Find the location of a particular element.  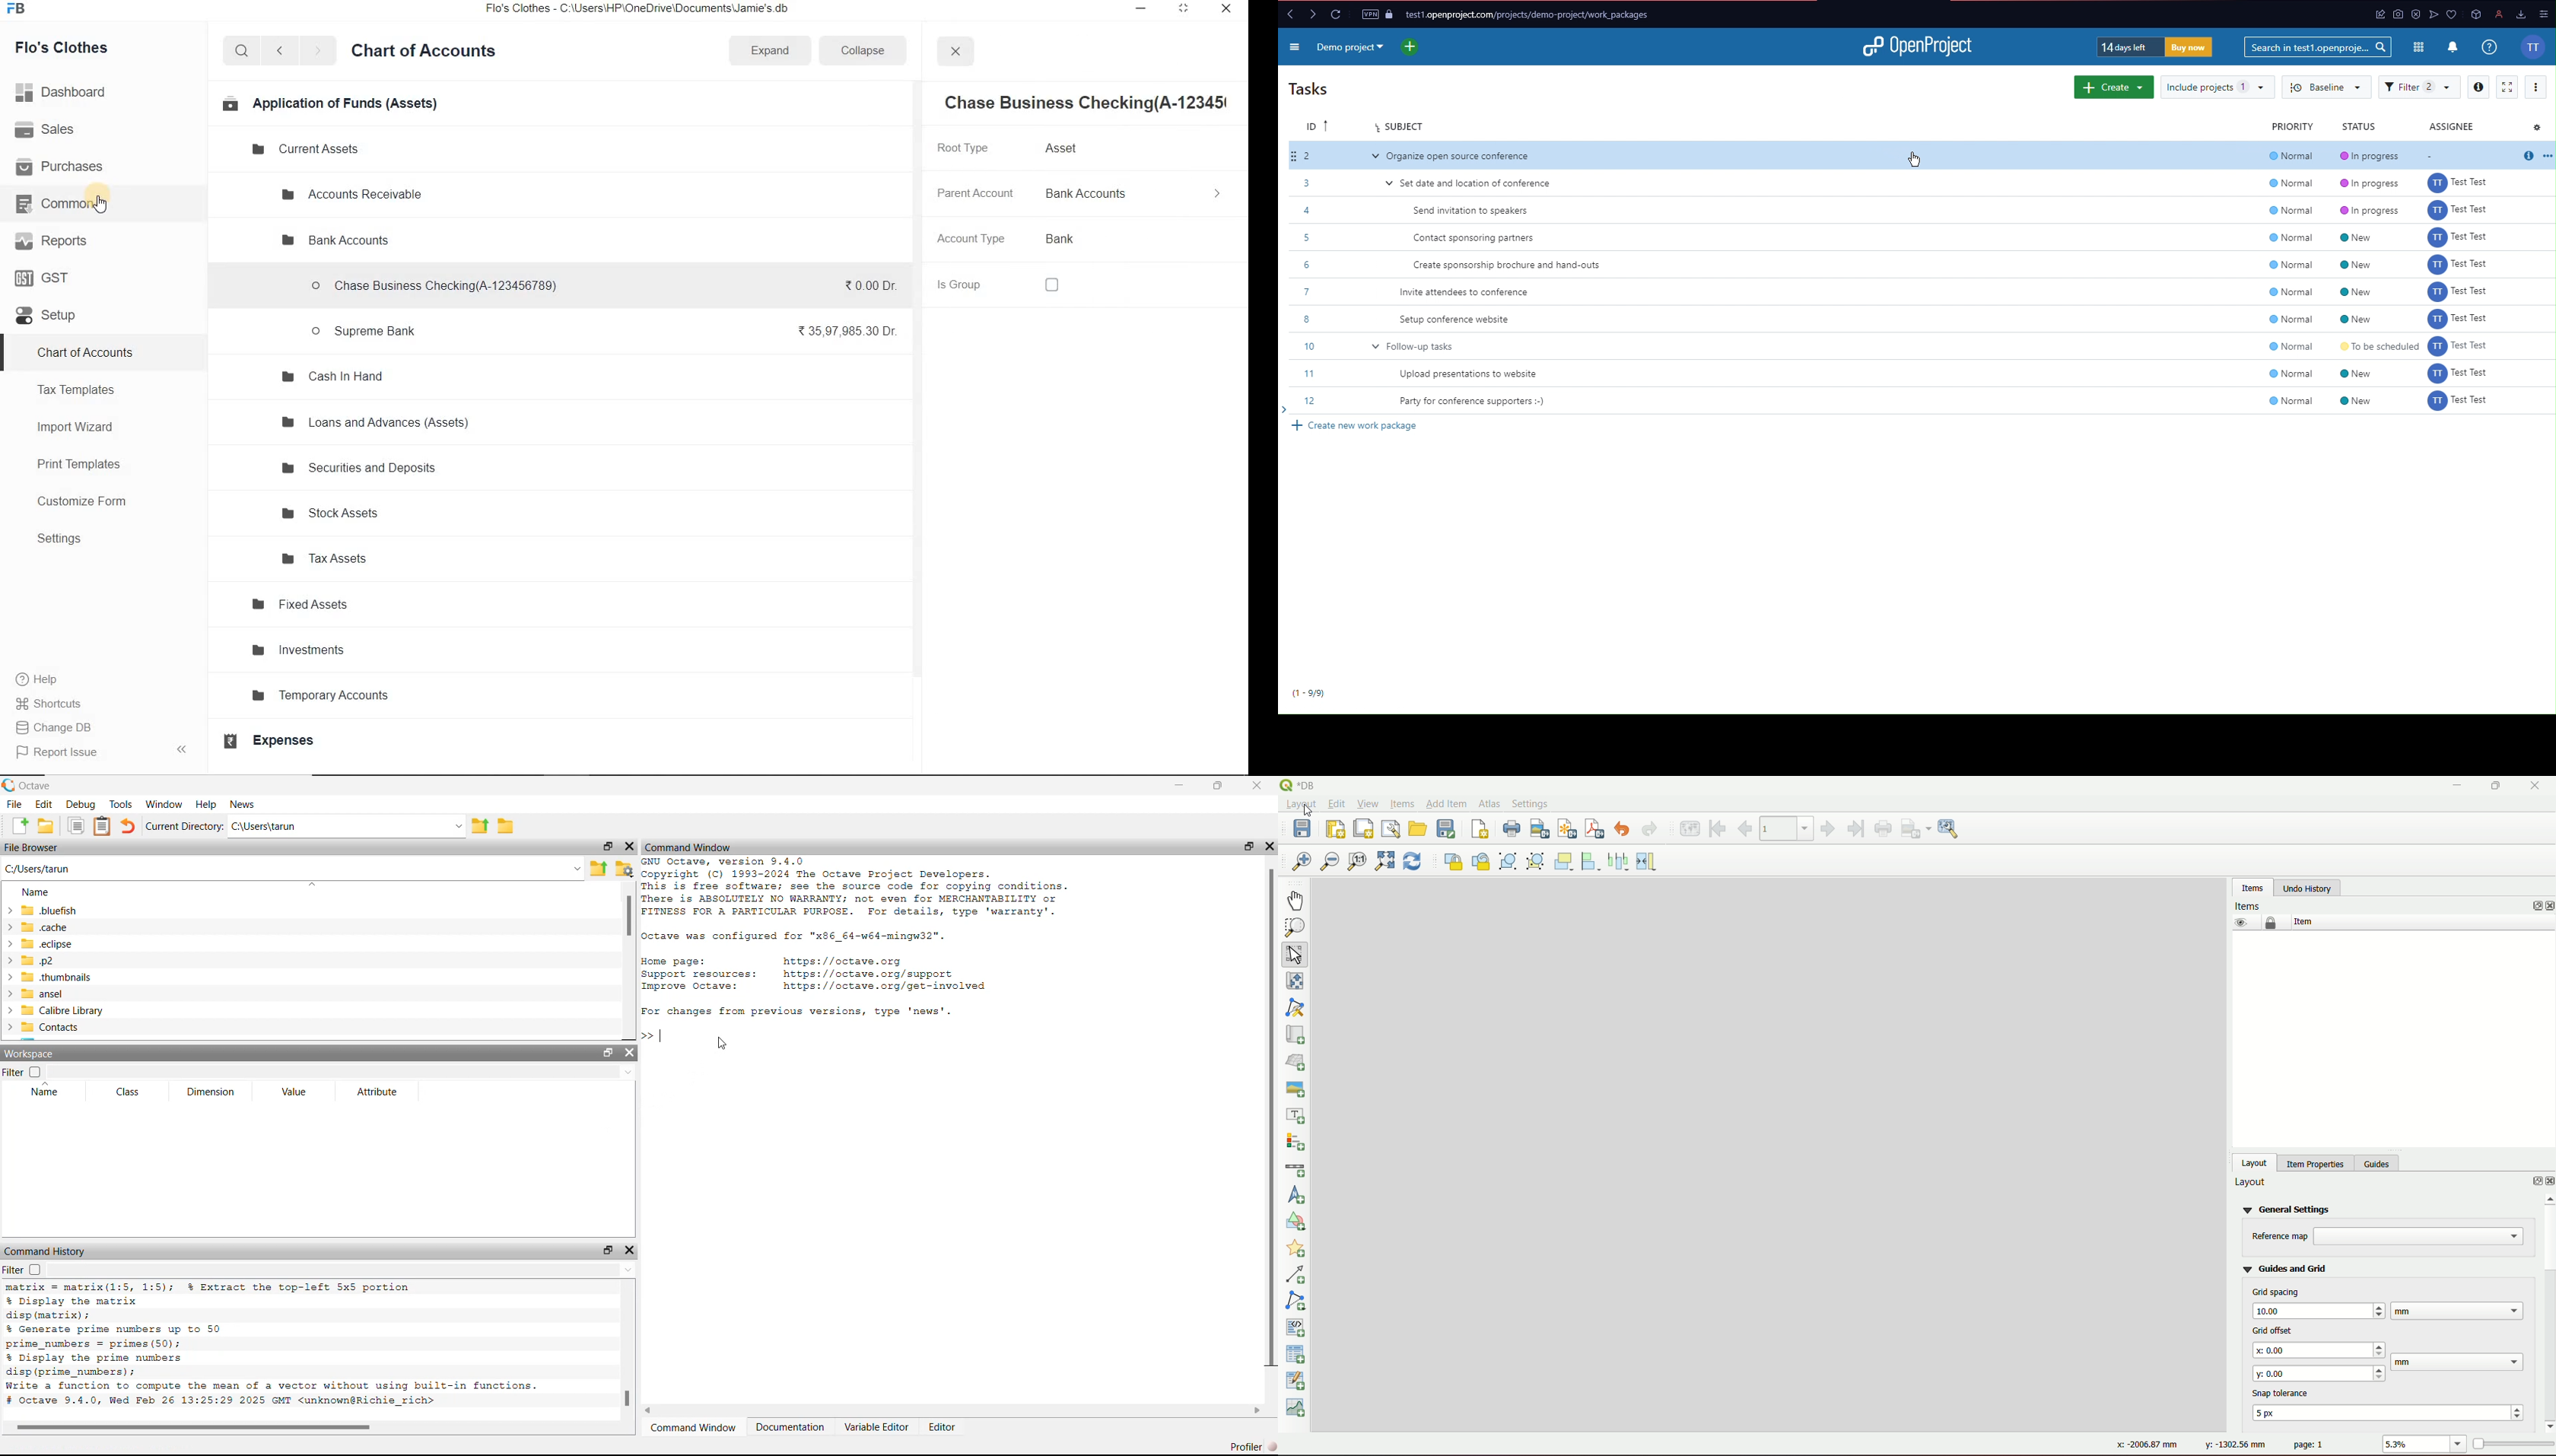

Account is located at coordinates (2535, 48).